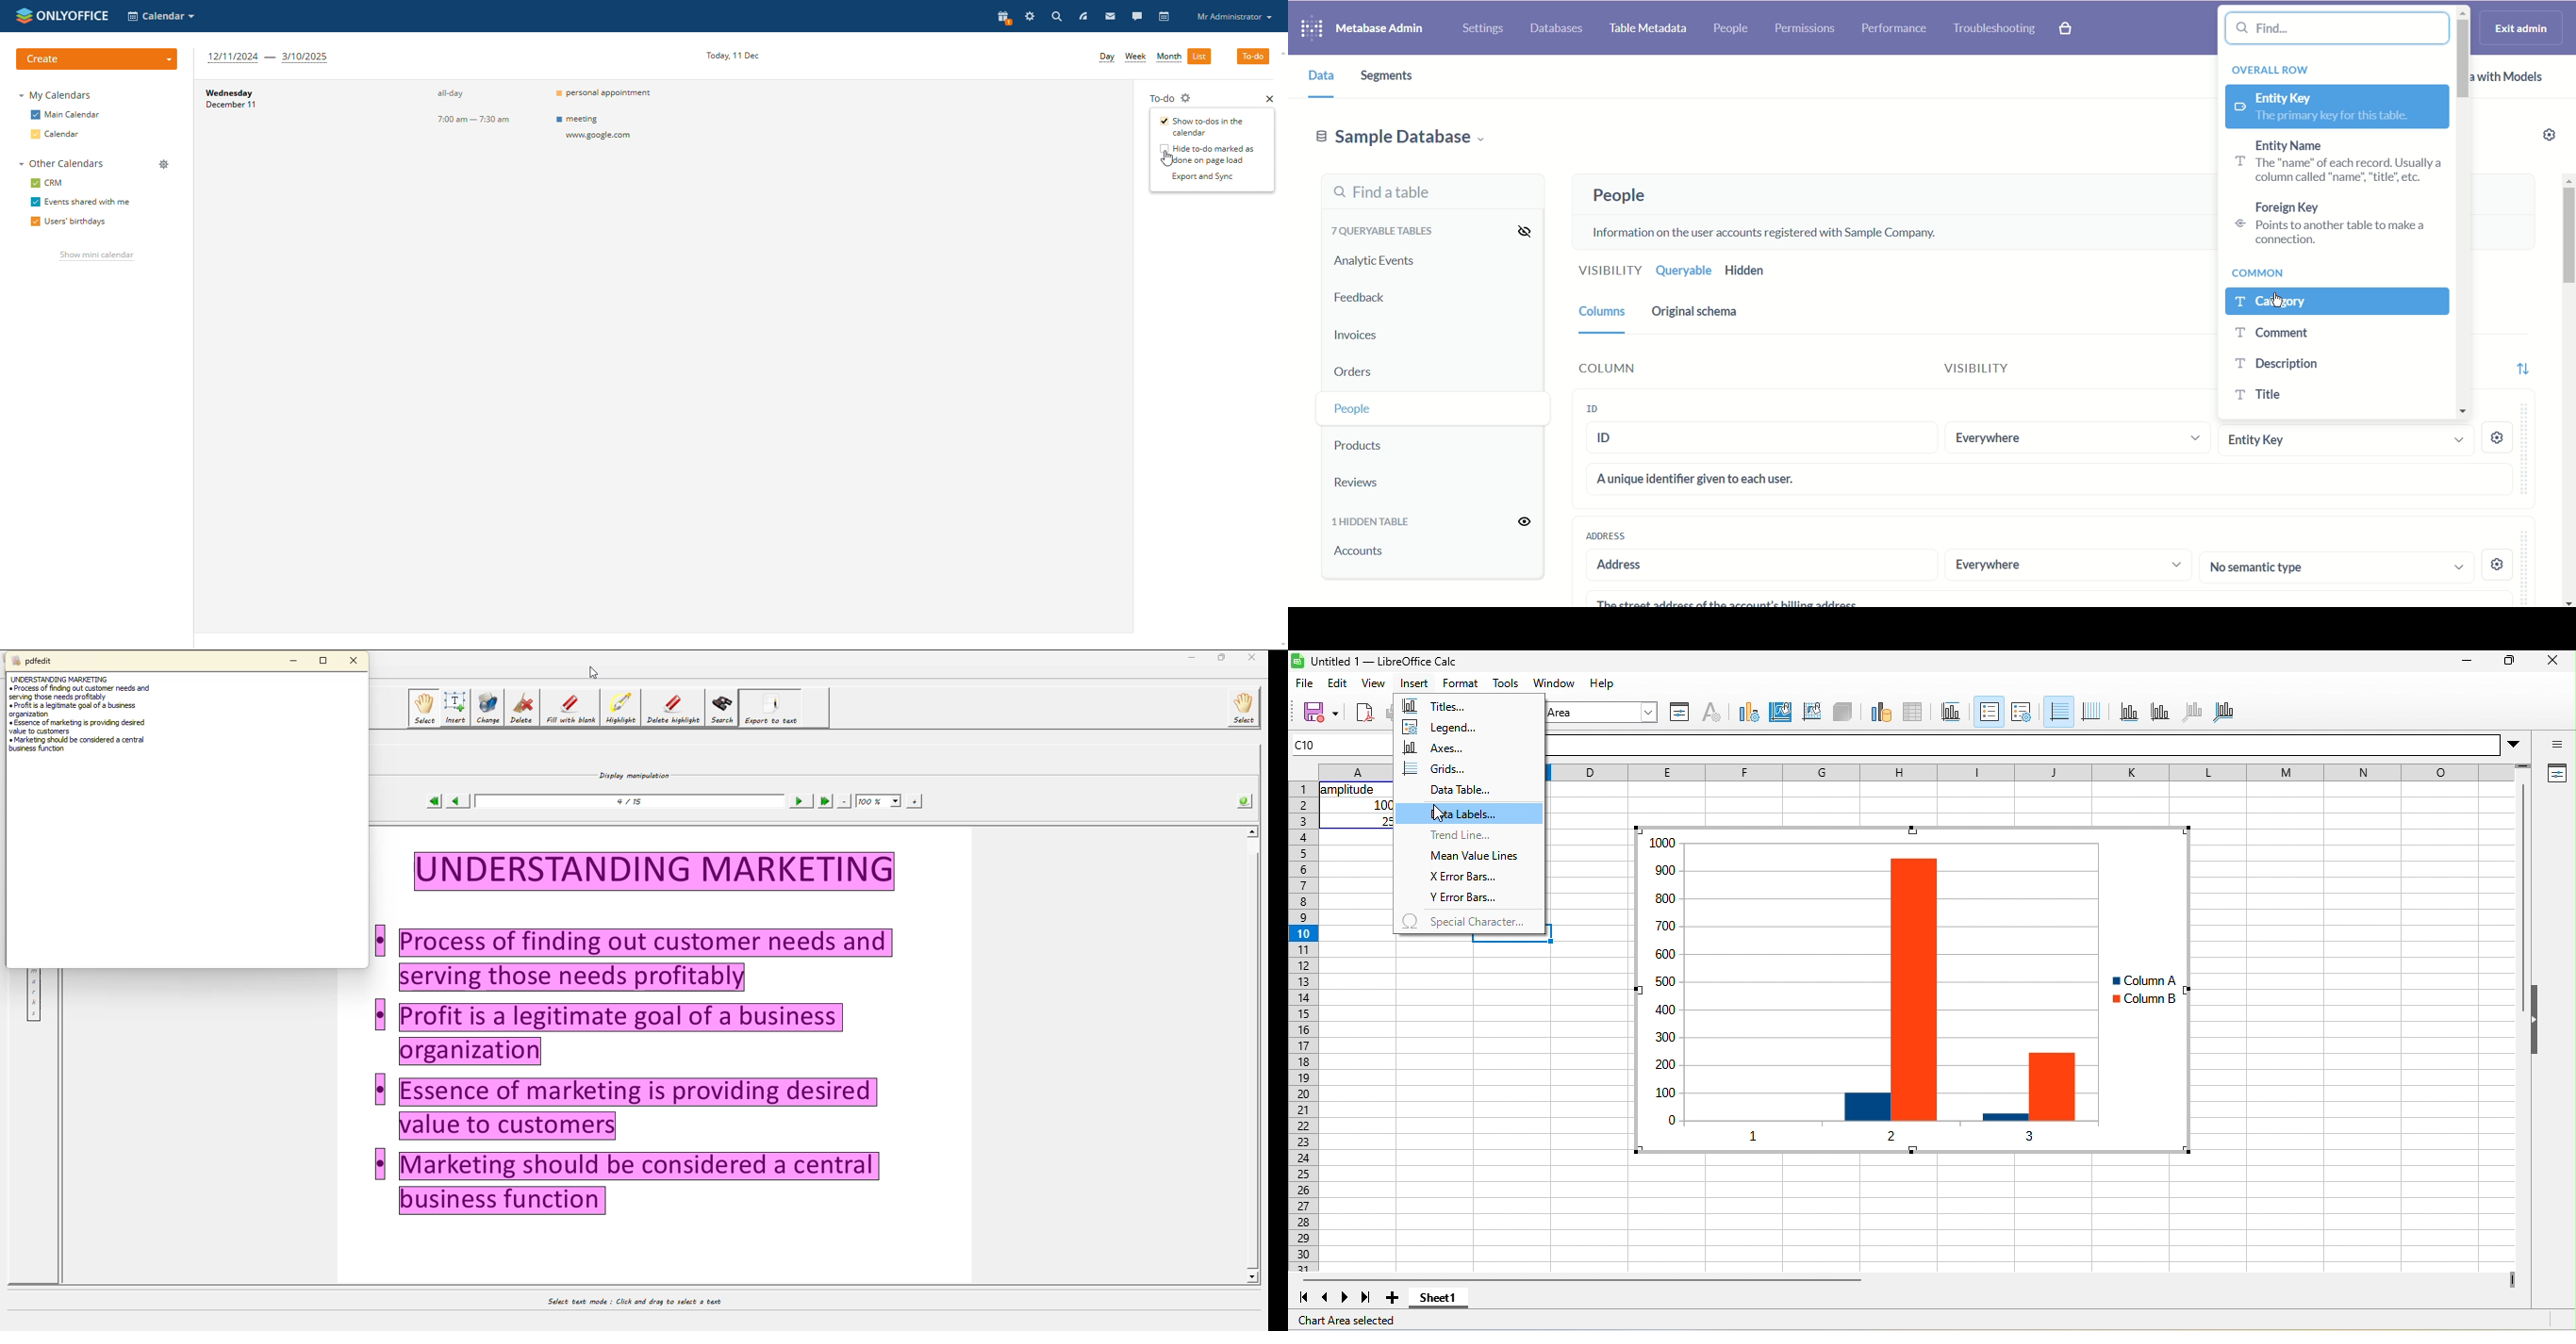 The width and height of the screenshot is (2576, 1344). Describe the element at coordinates (1446, 1299) in the screenshot. I see `sheet1` at that location.